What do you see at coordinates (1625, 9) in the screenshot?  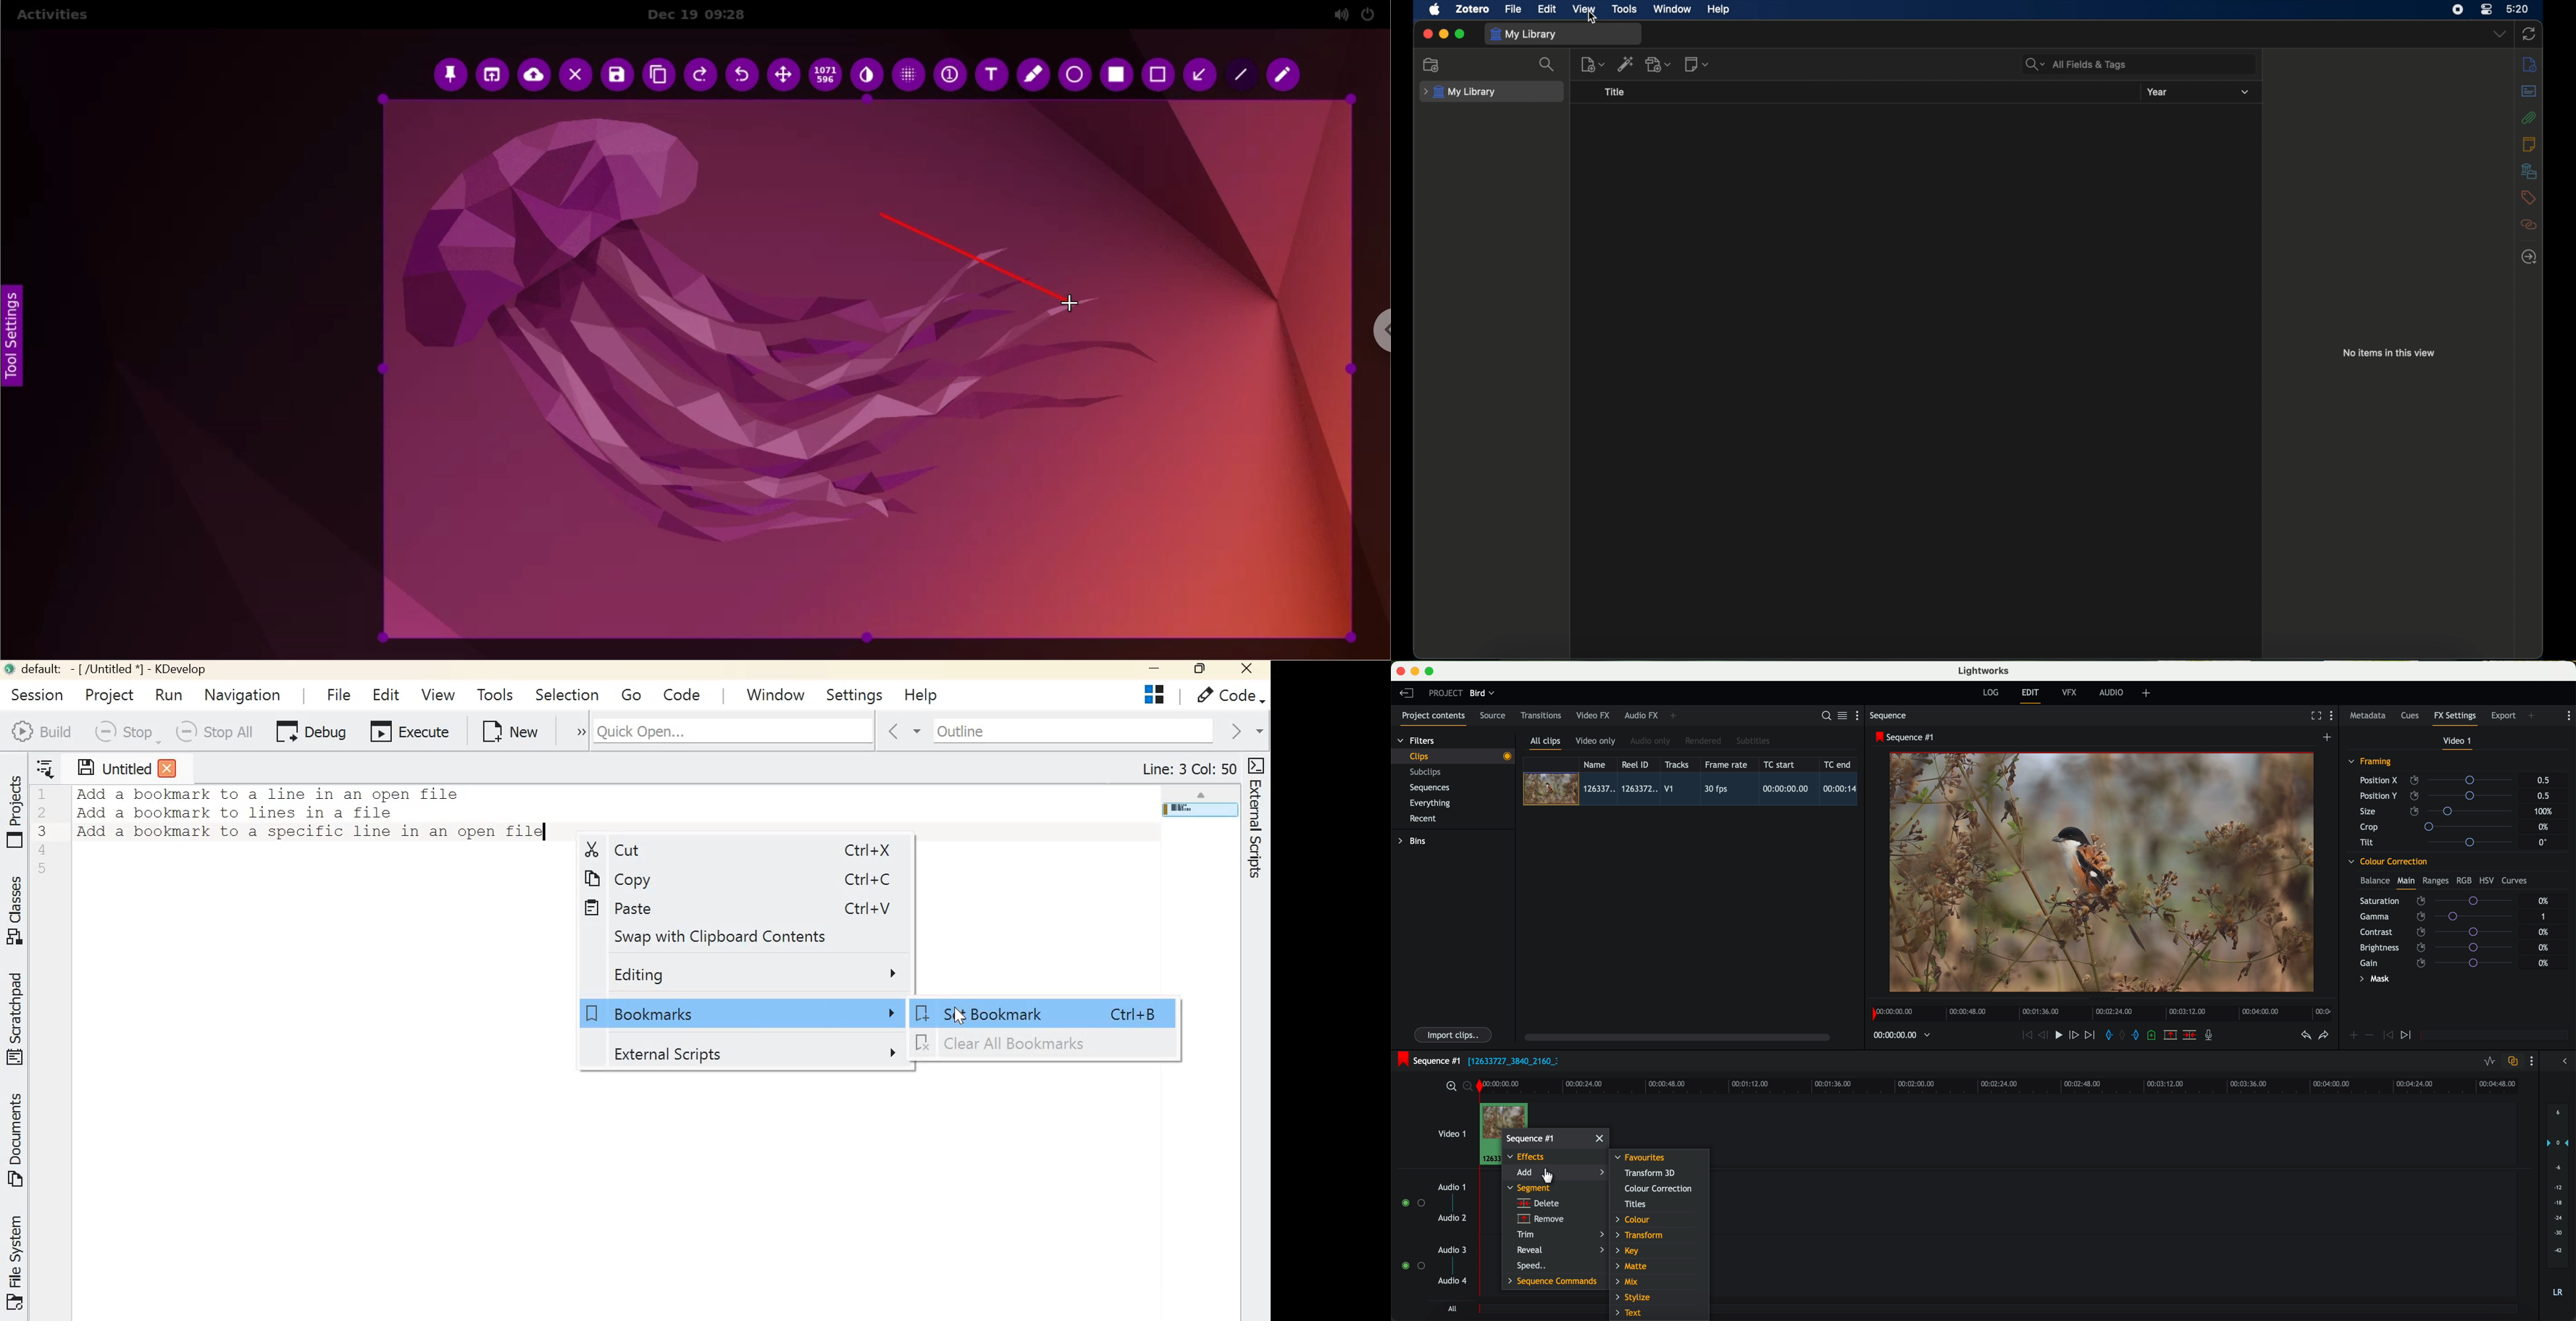 I see `tools` at bounding box center [1625, 9].